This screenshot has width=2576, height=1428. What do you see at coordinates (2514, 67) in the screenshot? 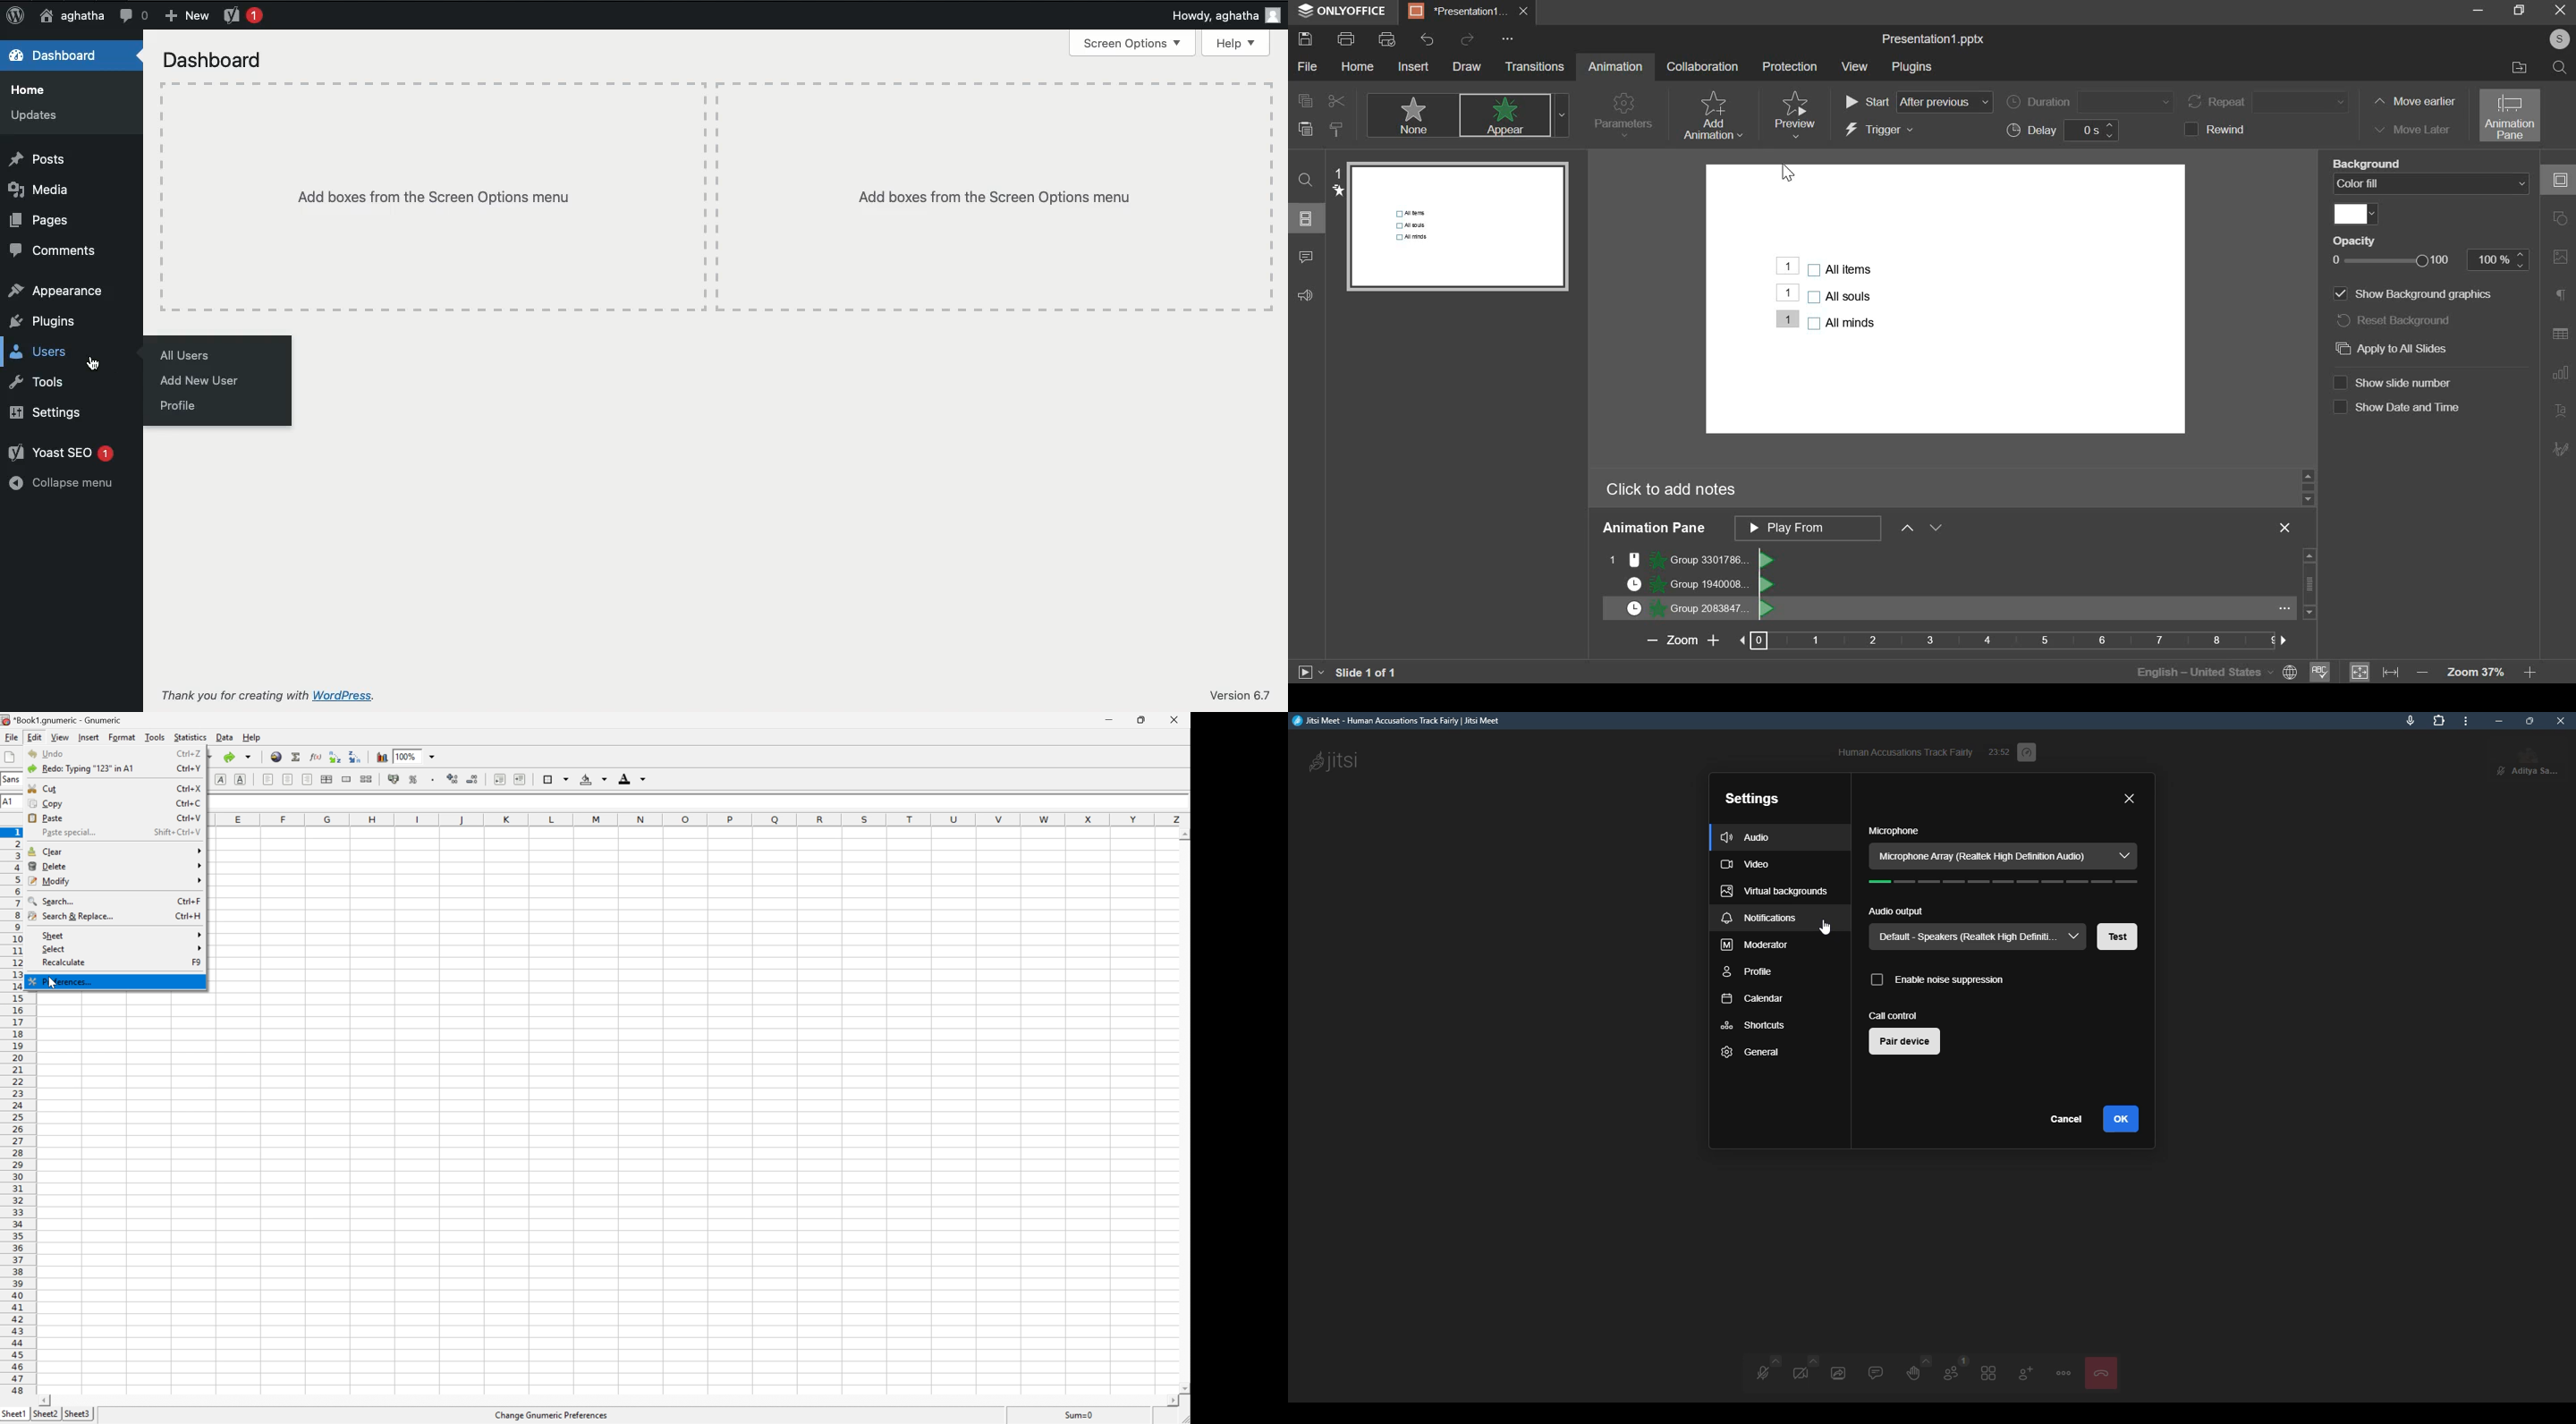
I see `file location` at bounding box center [2514, 67].